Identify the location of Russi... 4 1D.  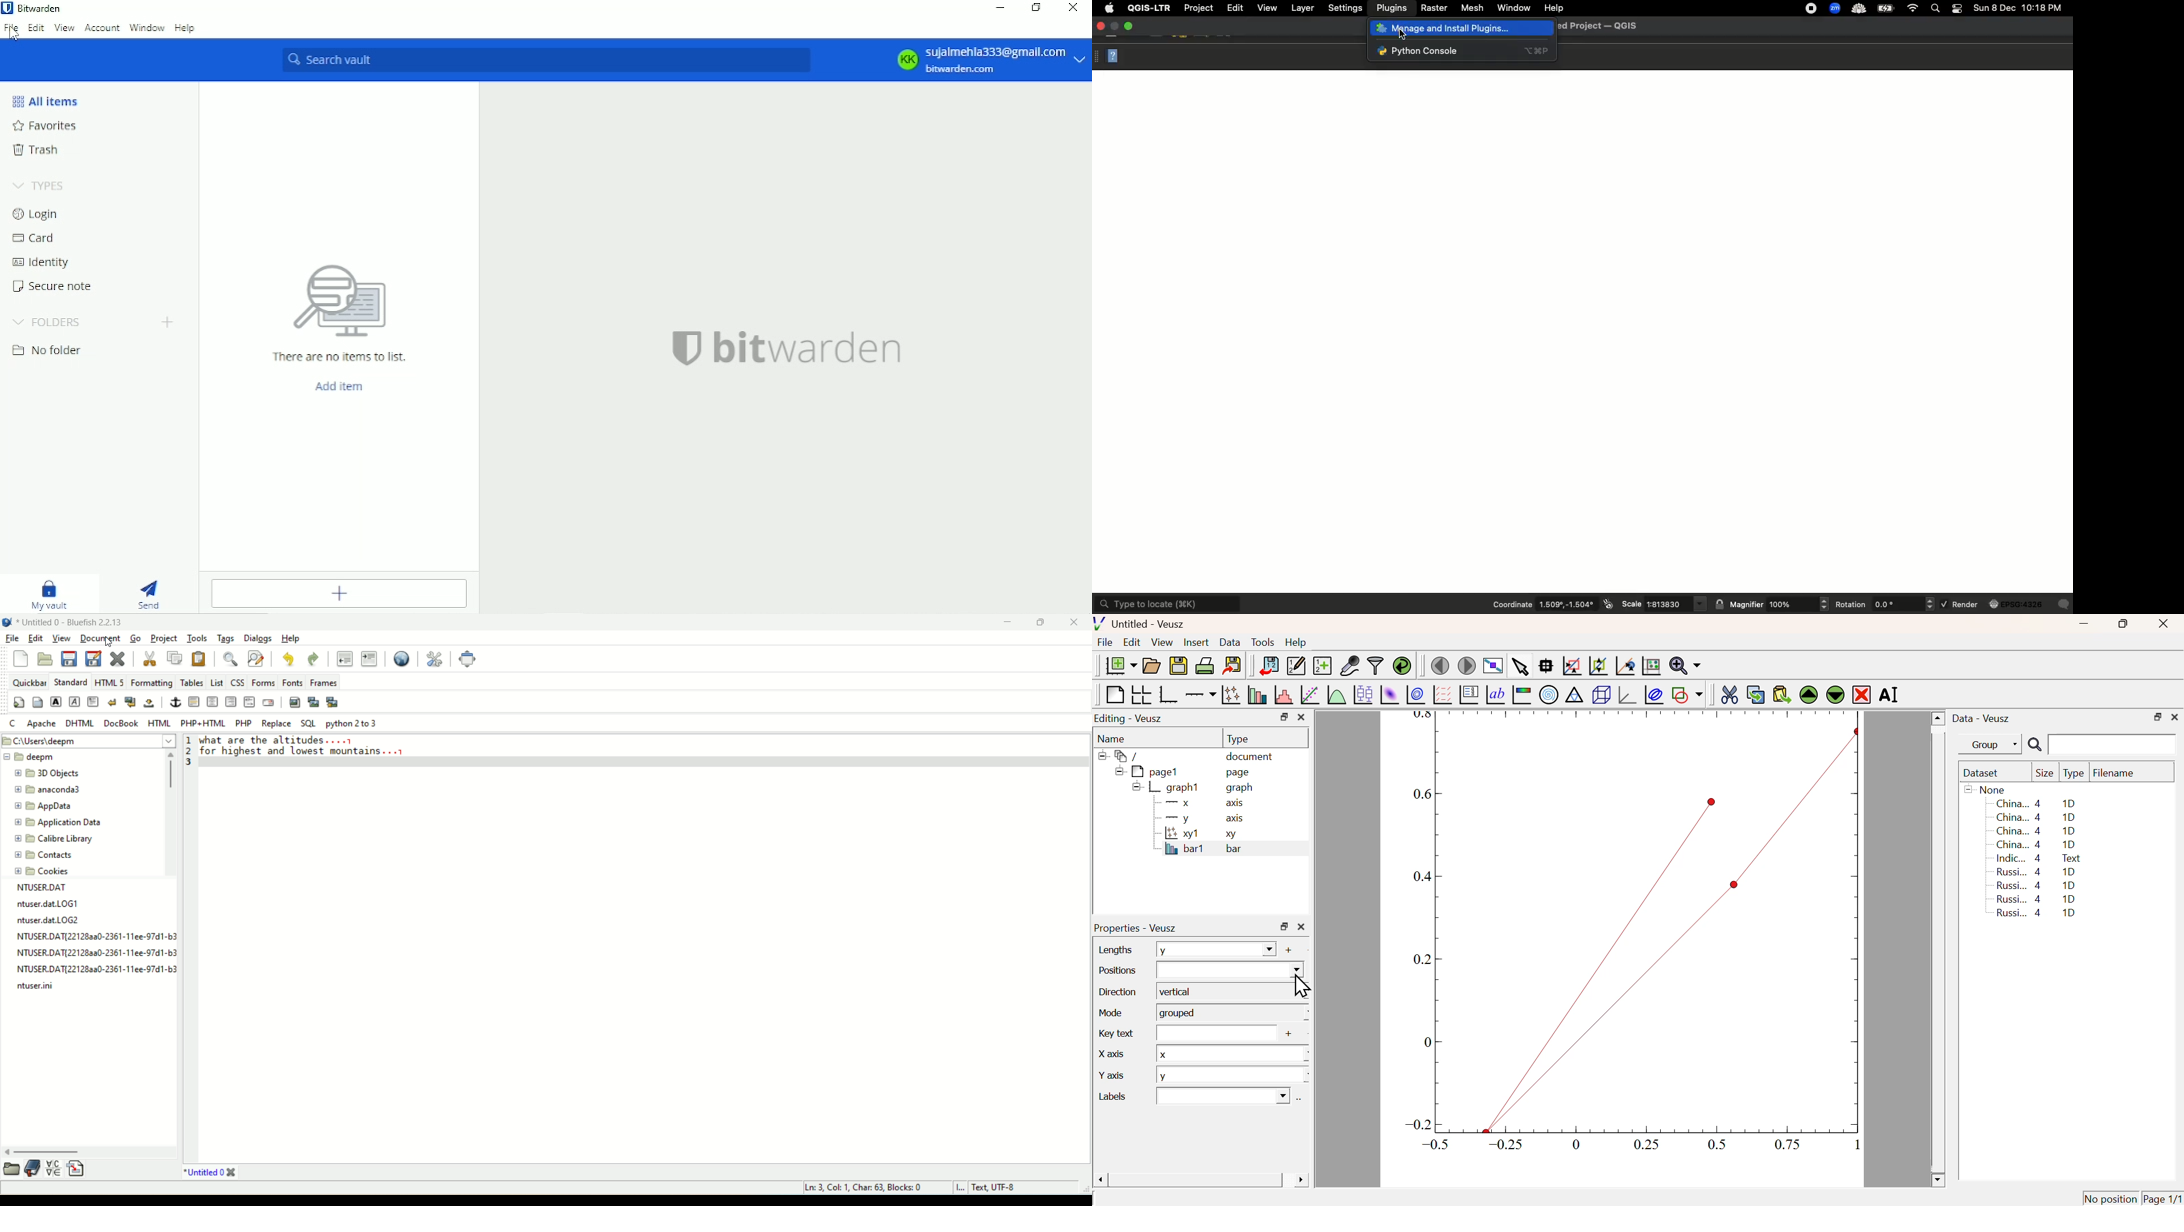
(2036, 885).